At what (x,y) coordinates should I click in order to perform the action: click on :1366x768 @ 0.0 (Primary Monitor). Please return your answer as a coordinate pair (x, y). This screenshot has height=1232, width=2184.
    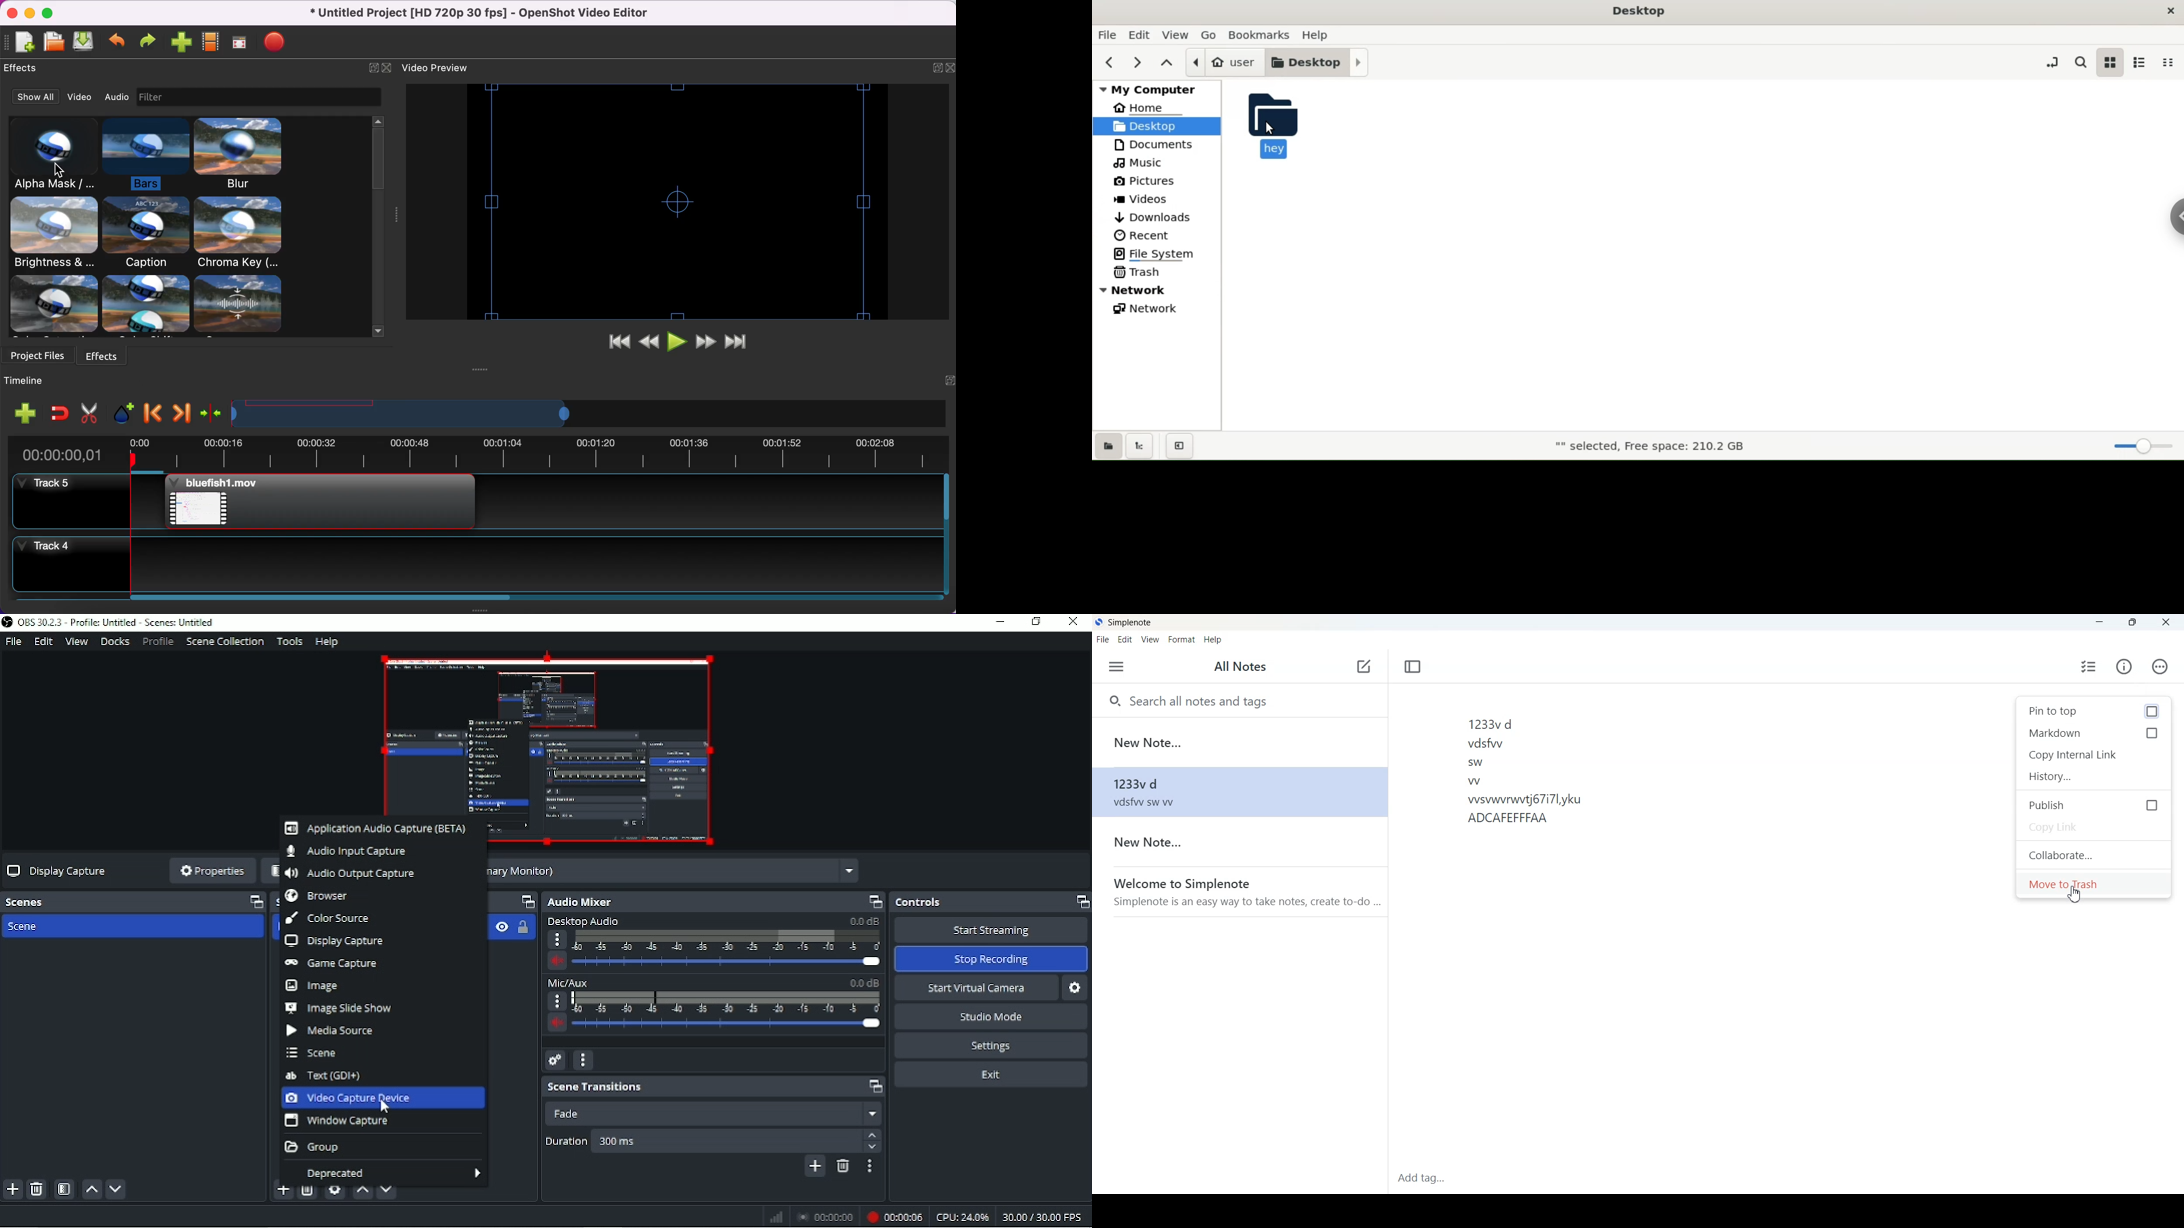
    Looking at the image, I should click on (674, 871).